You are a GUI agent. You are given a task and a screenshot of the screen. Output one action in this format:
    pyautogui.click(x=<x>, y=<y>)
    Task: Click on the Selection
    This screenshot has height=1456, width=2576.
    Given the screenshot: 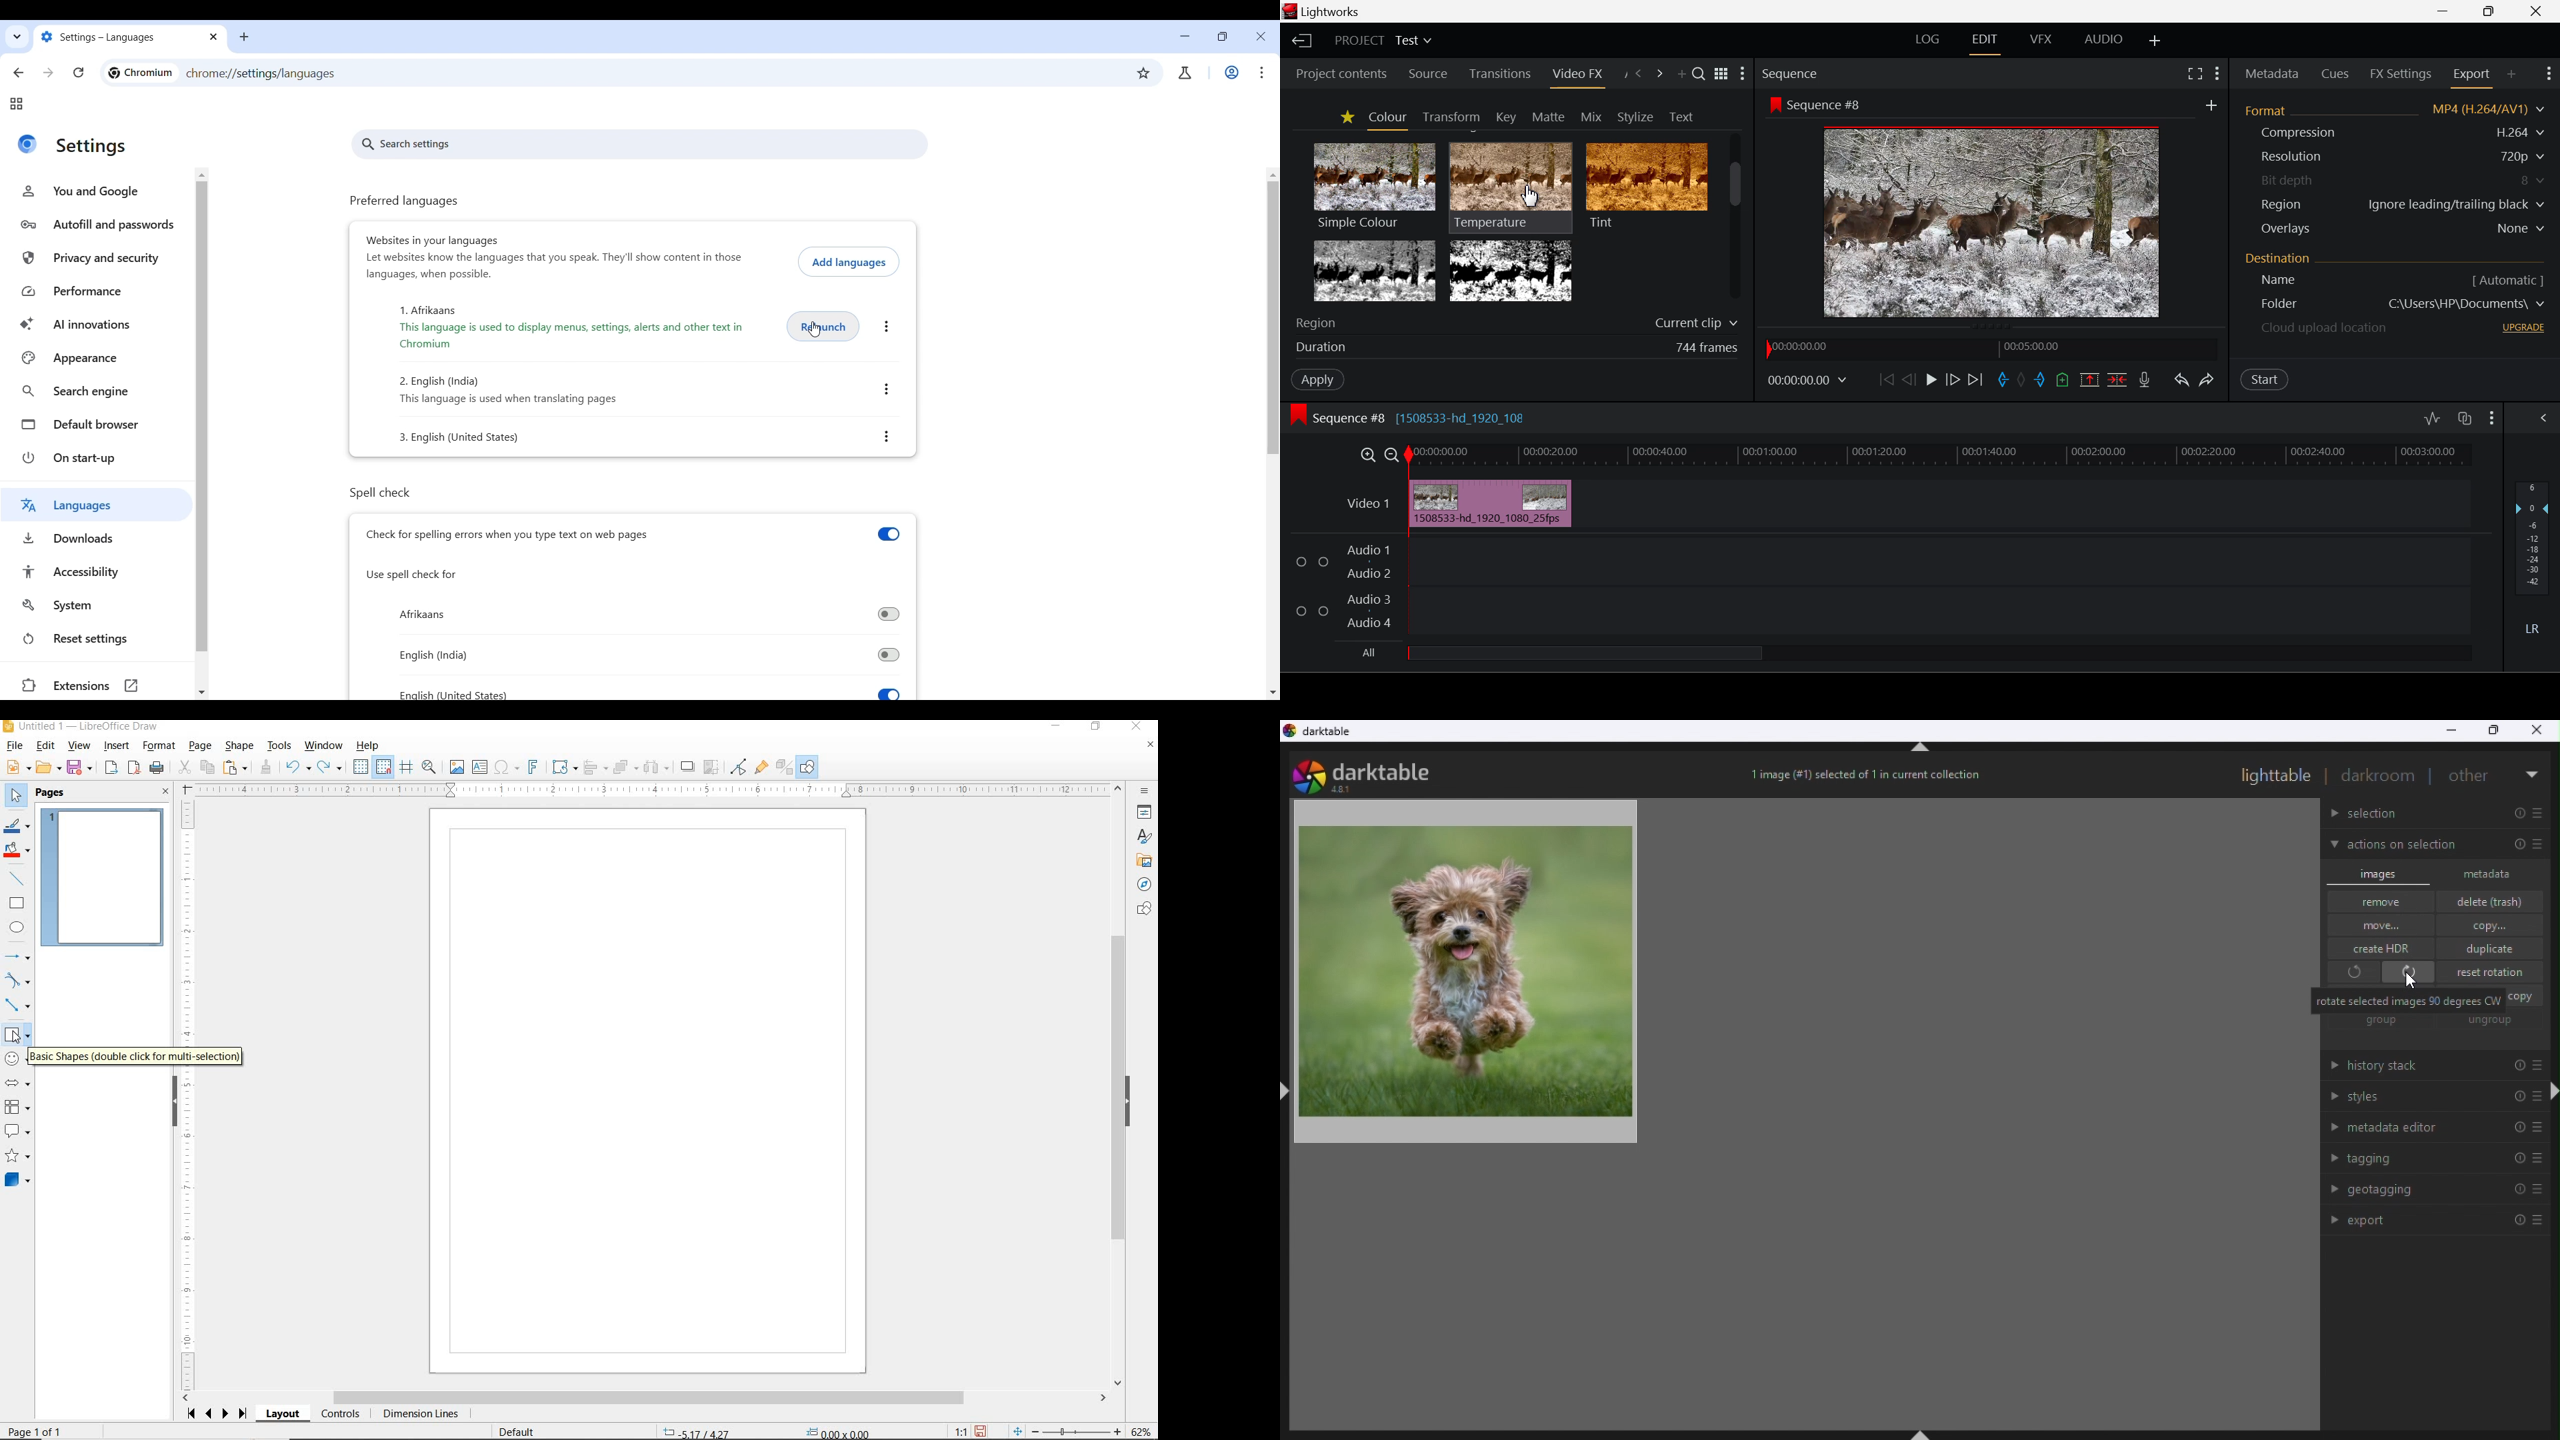 What is the action you would take?
    pyautogui.click(x=2438, y=814)
    